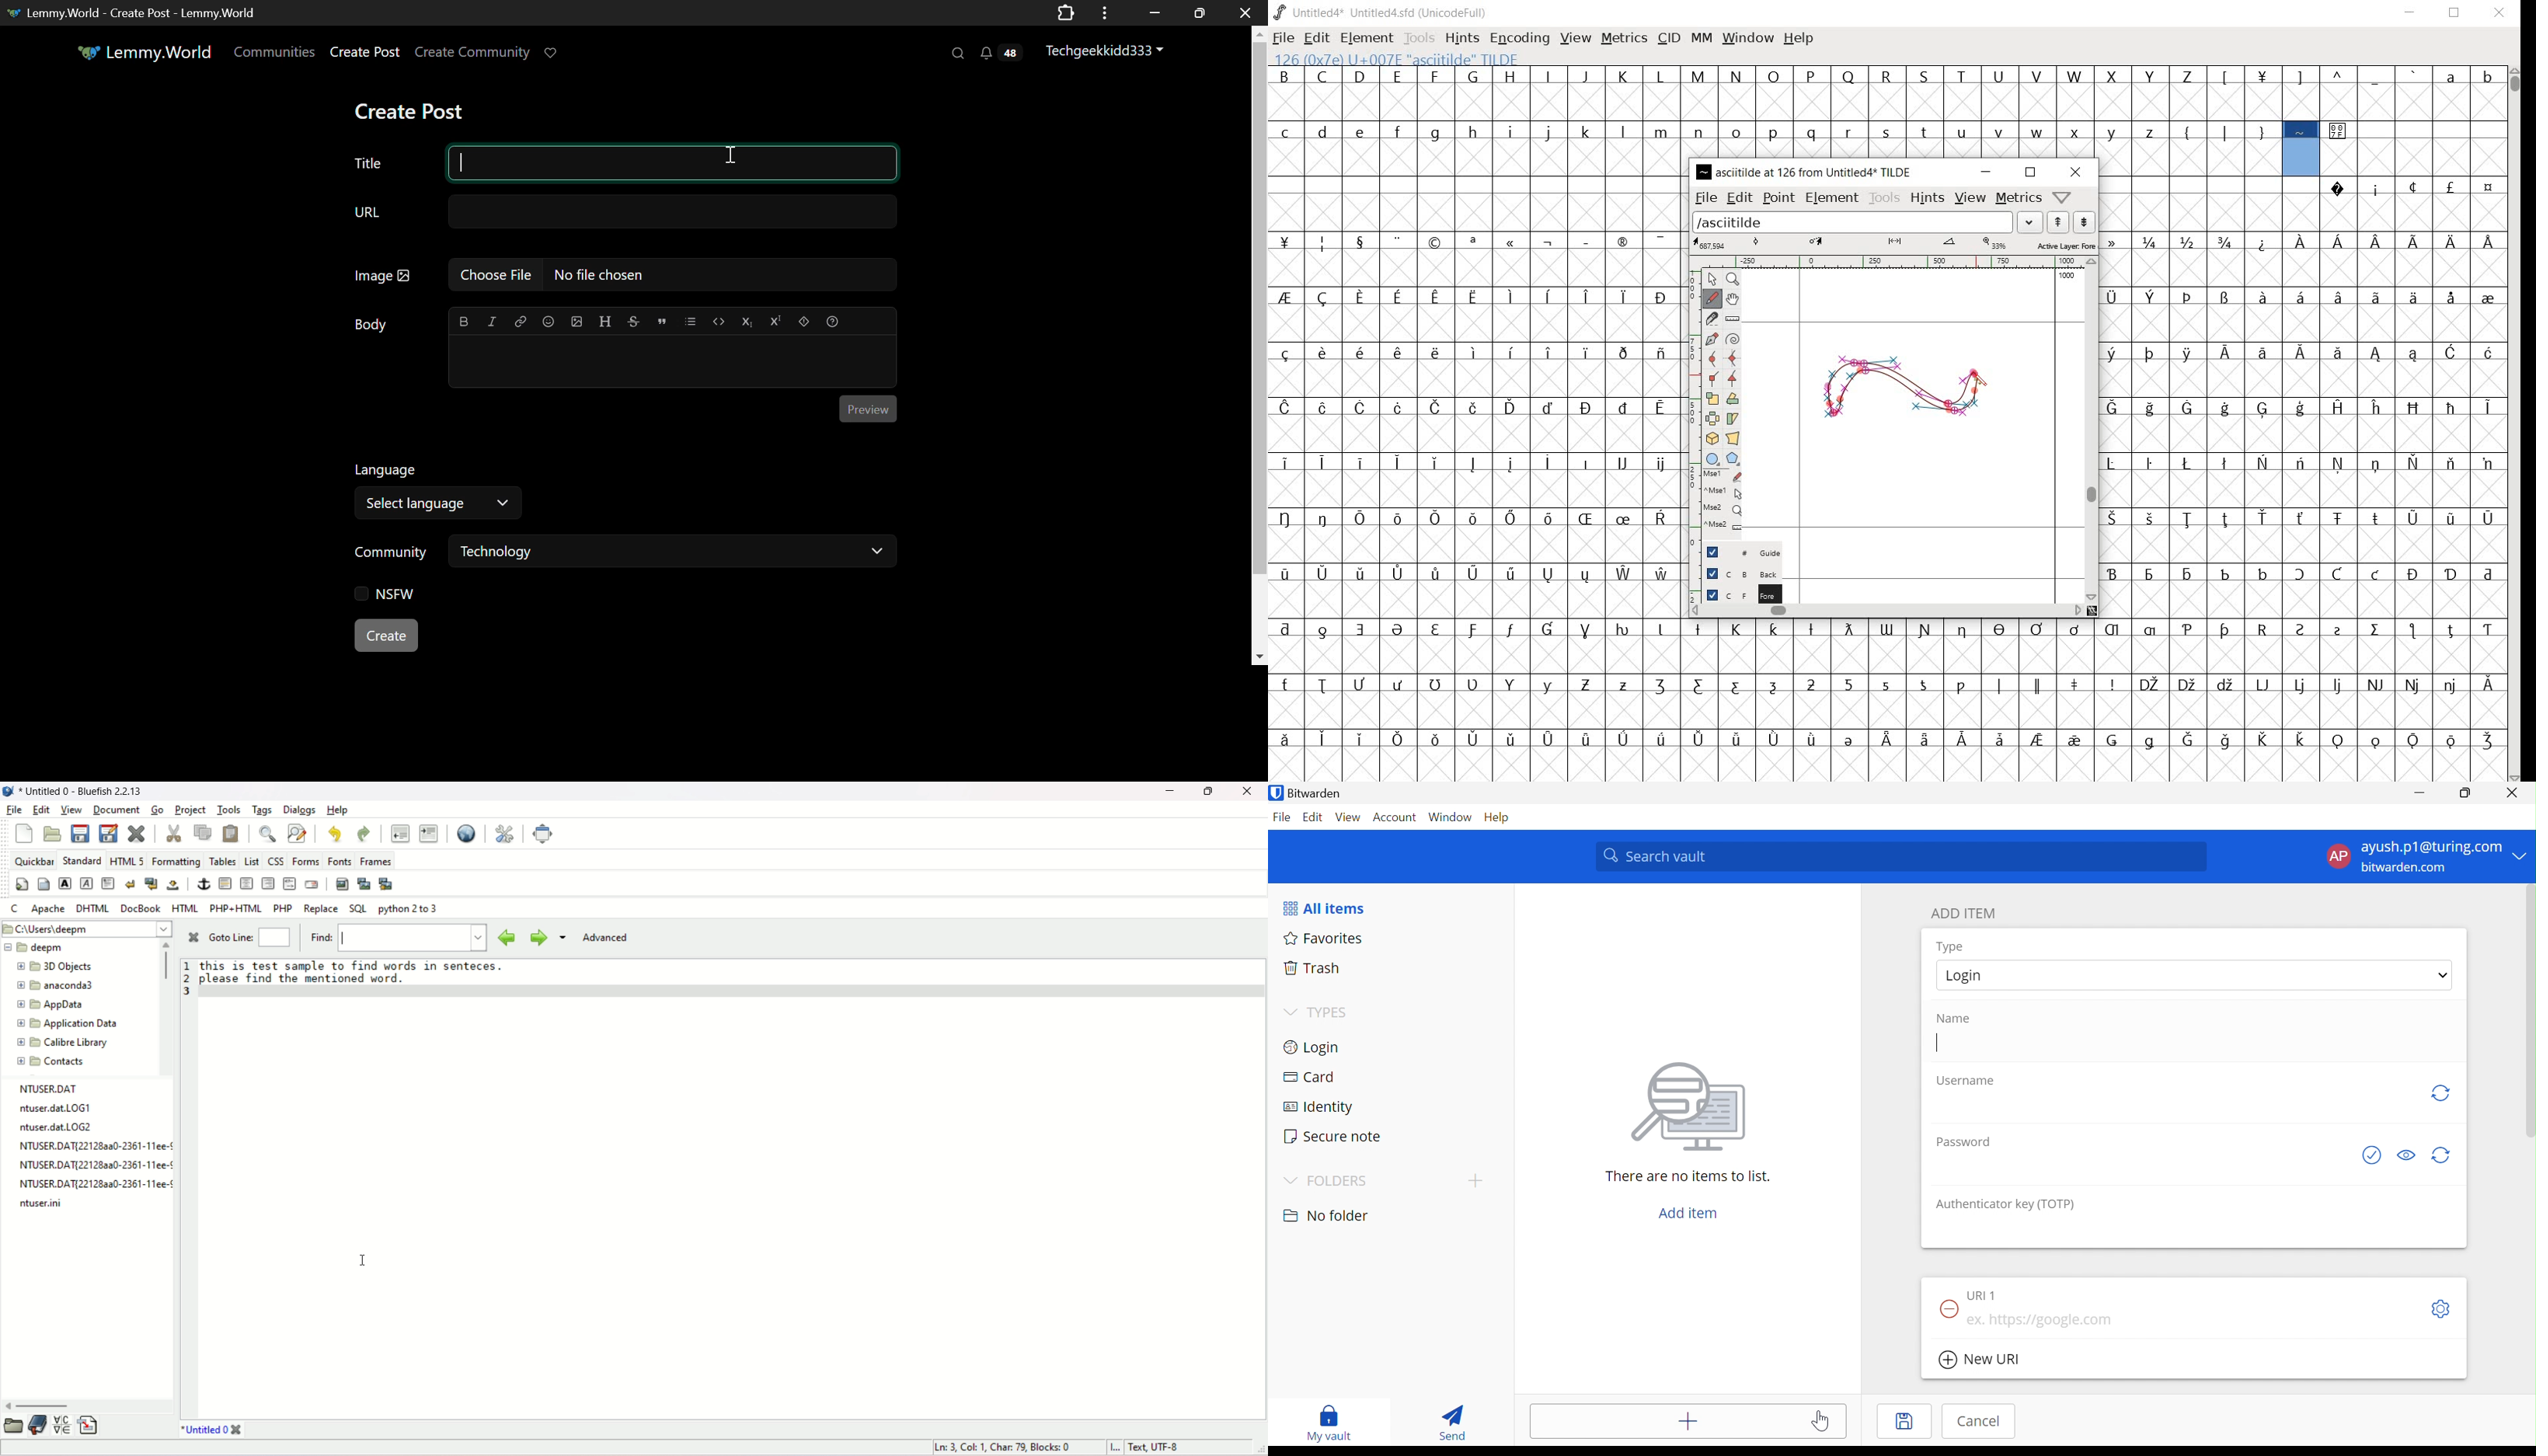  What do you see at coordinates (141, 909) in the screenshot?
I see `docbook` at bounding box center [141, 909].